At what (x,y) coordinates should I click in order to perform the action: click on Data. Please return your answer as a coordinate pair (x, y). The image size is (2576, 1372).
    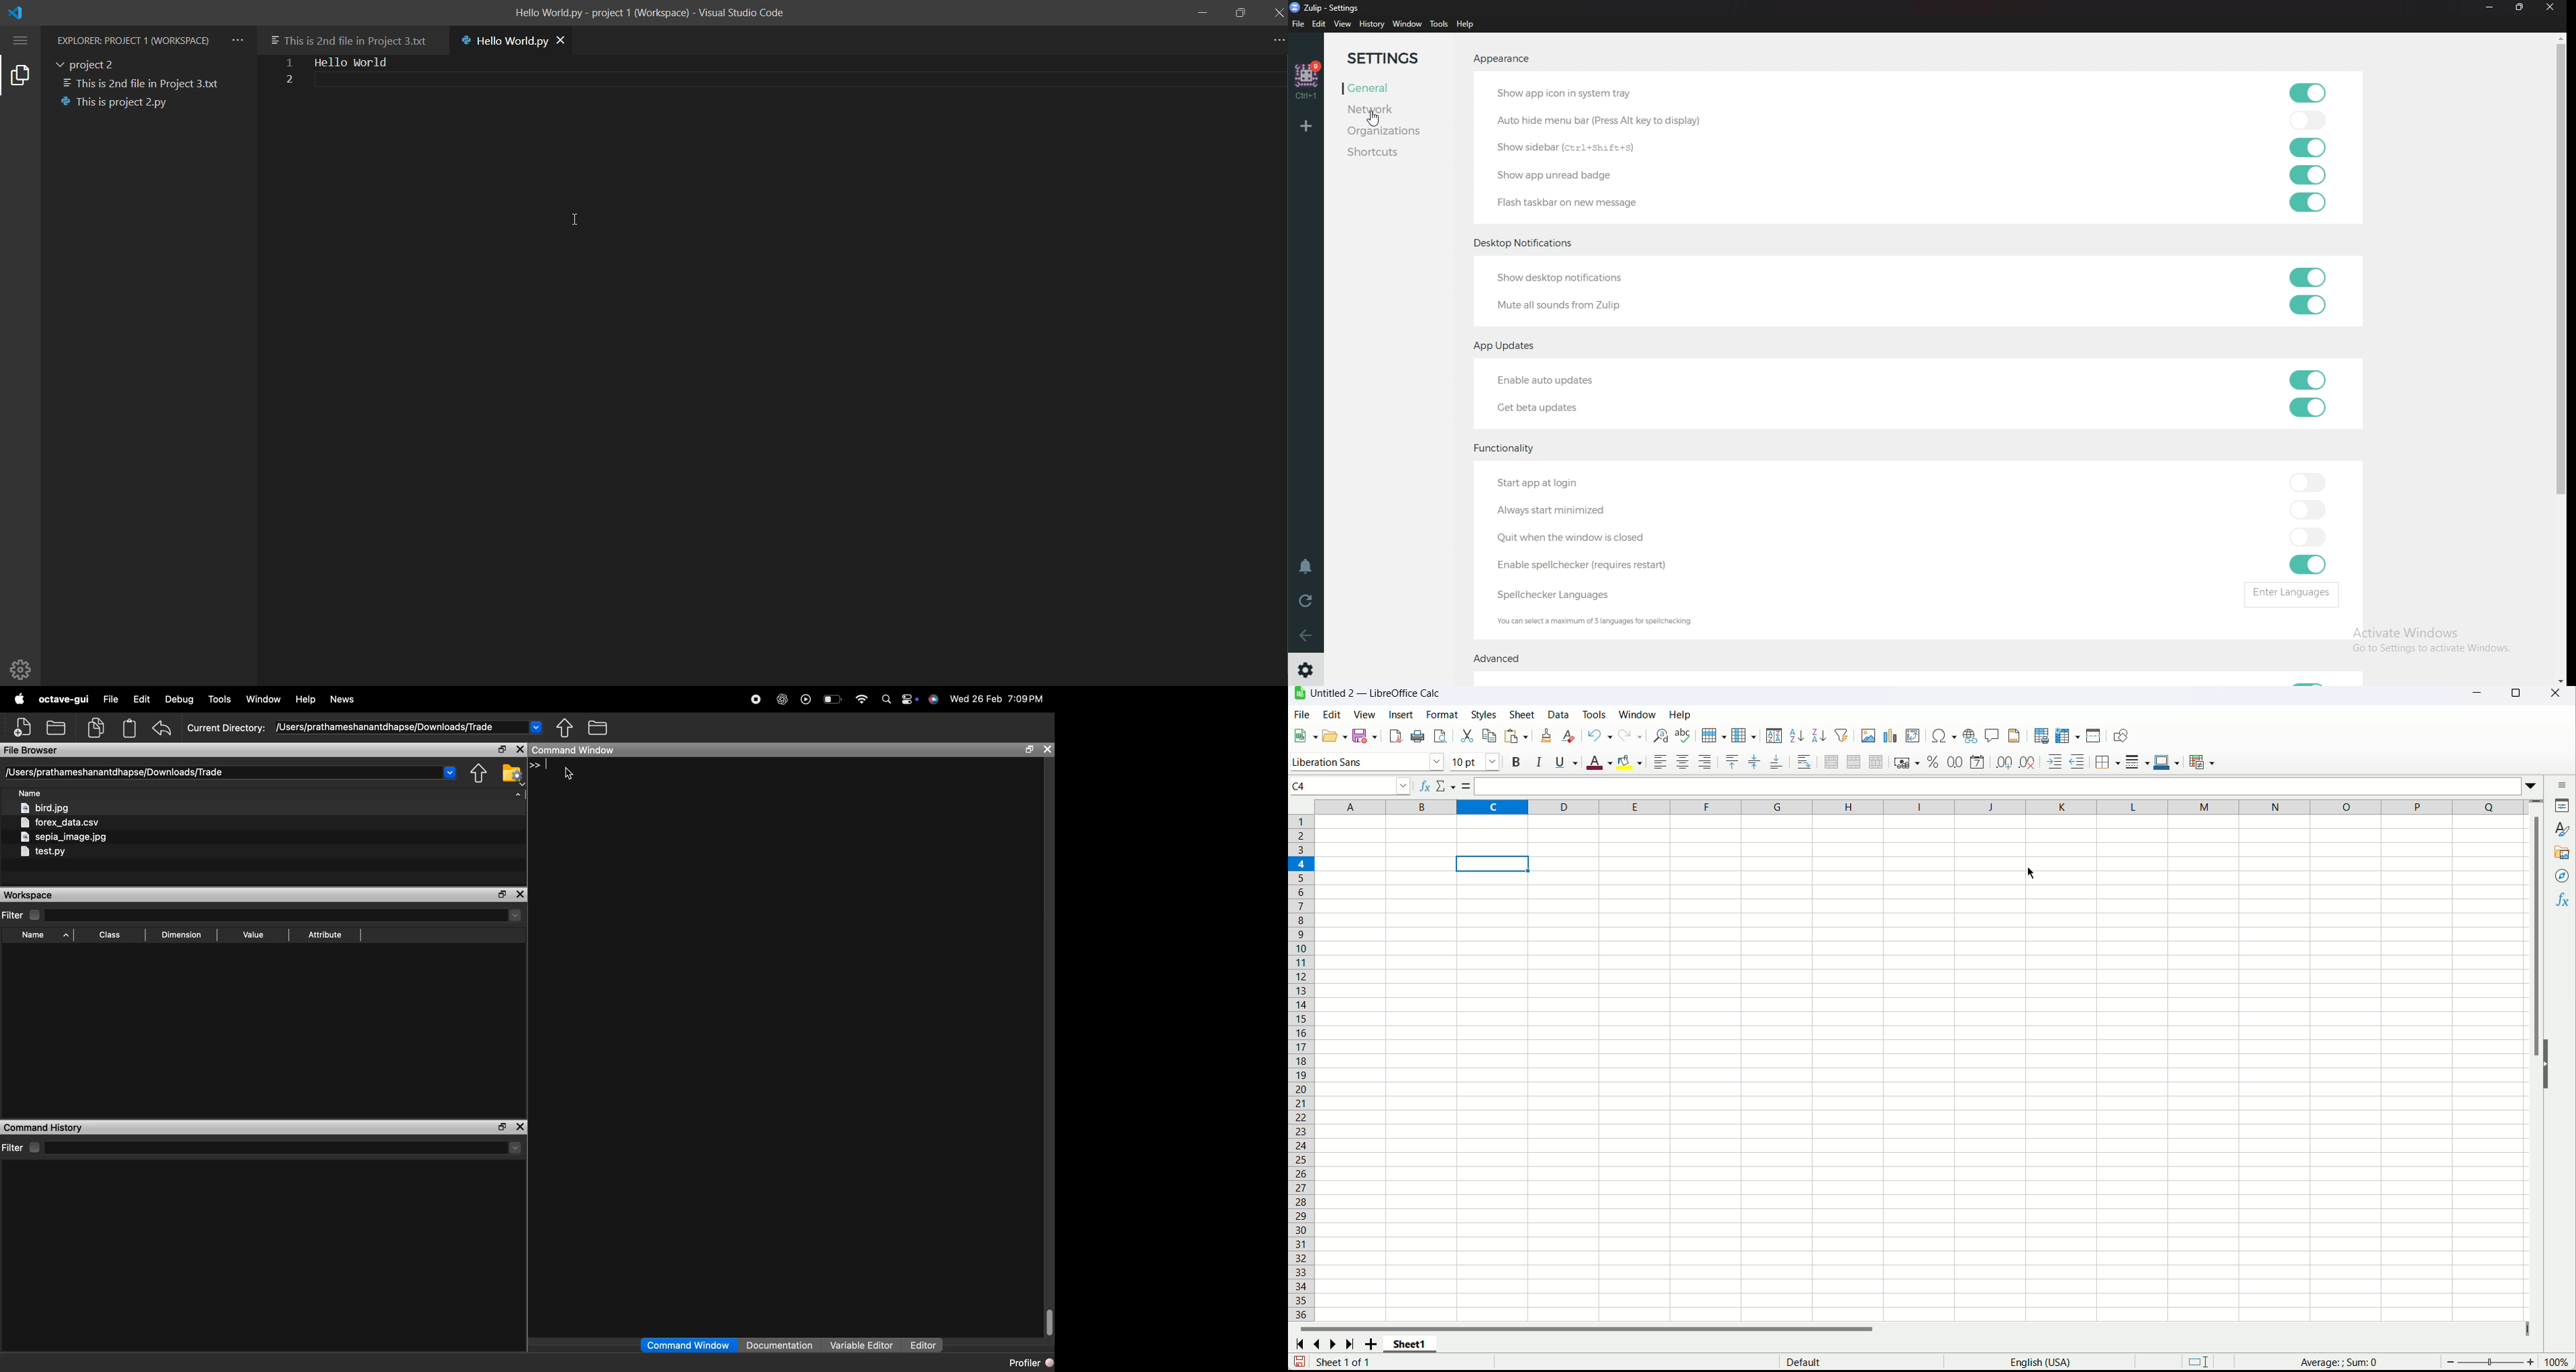
    Looking at the image, I should click on (1559, 716).